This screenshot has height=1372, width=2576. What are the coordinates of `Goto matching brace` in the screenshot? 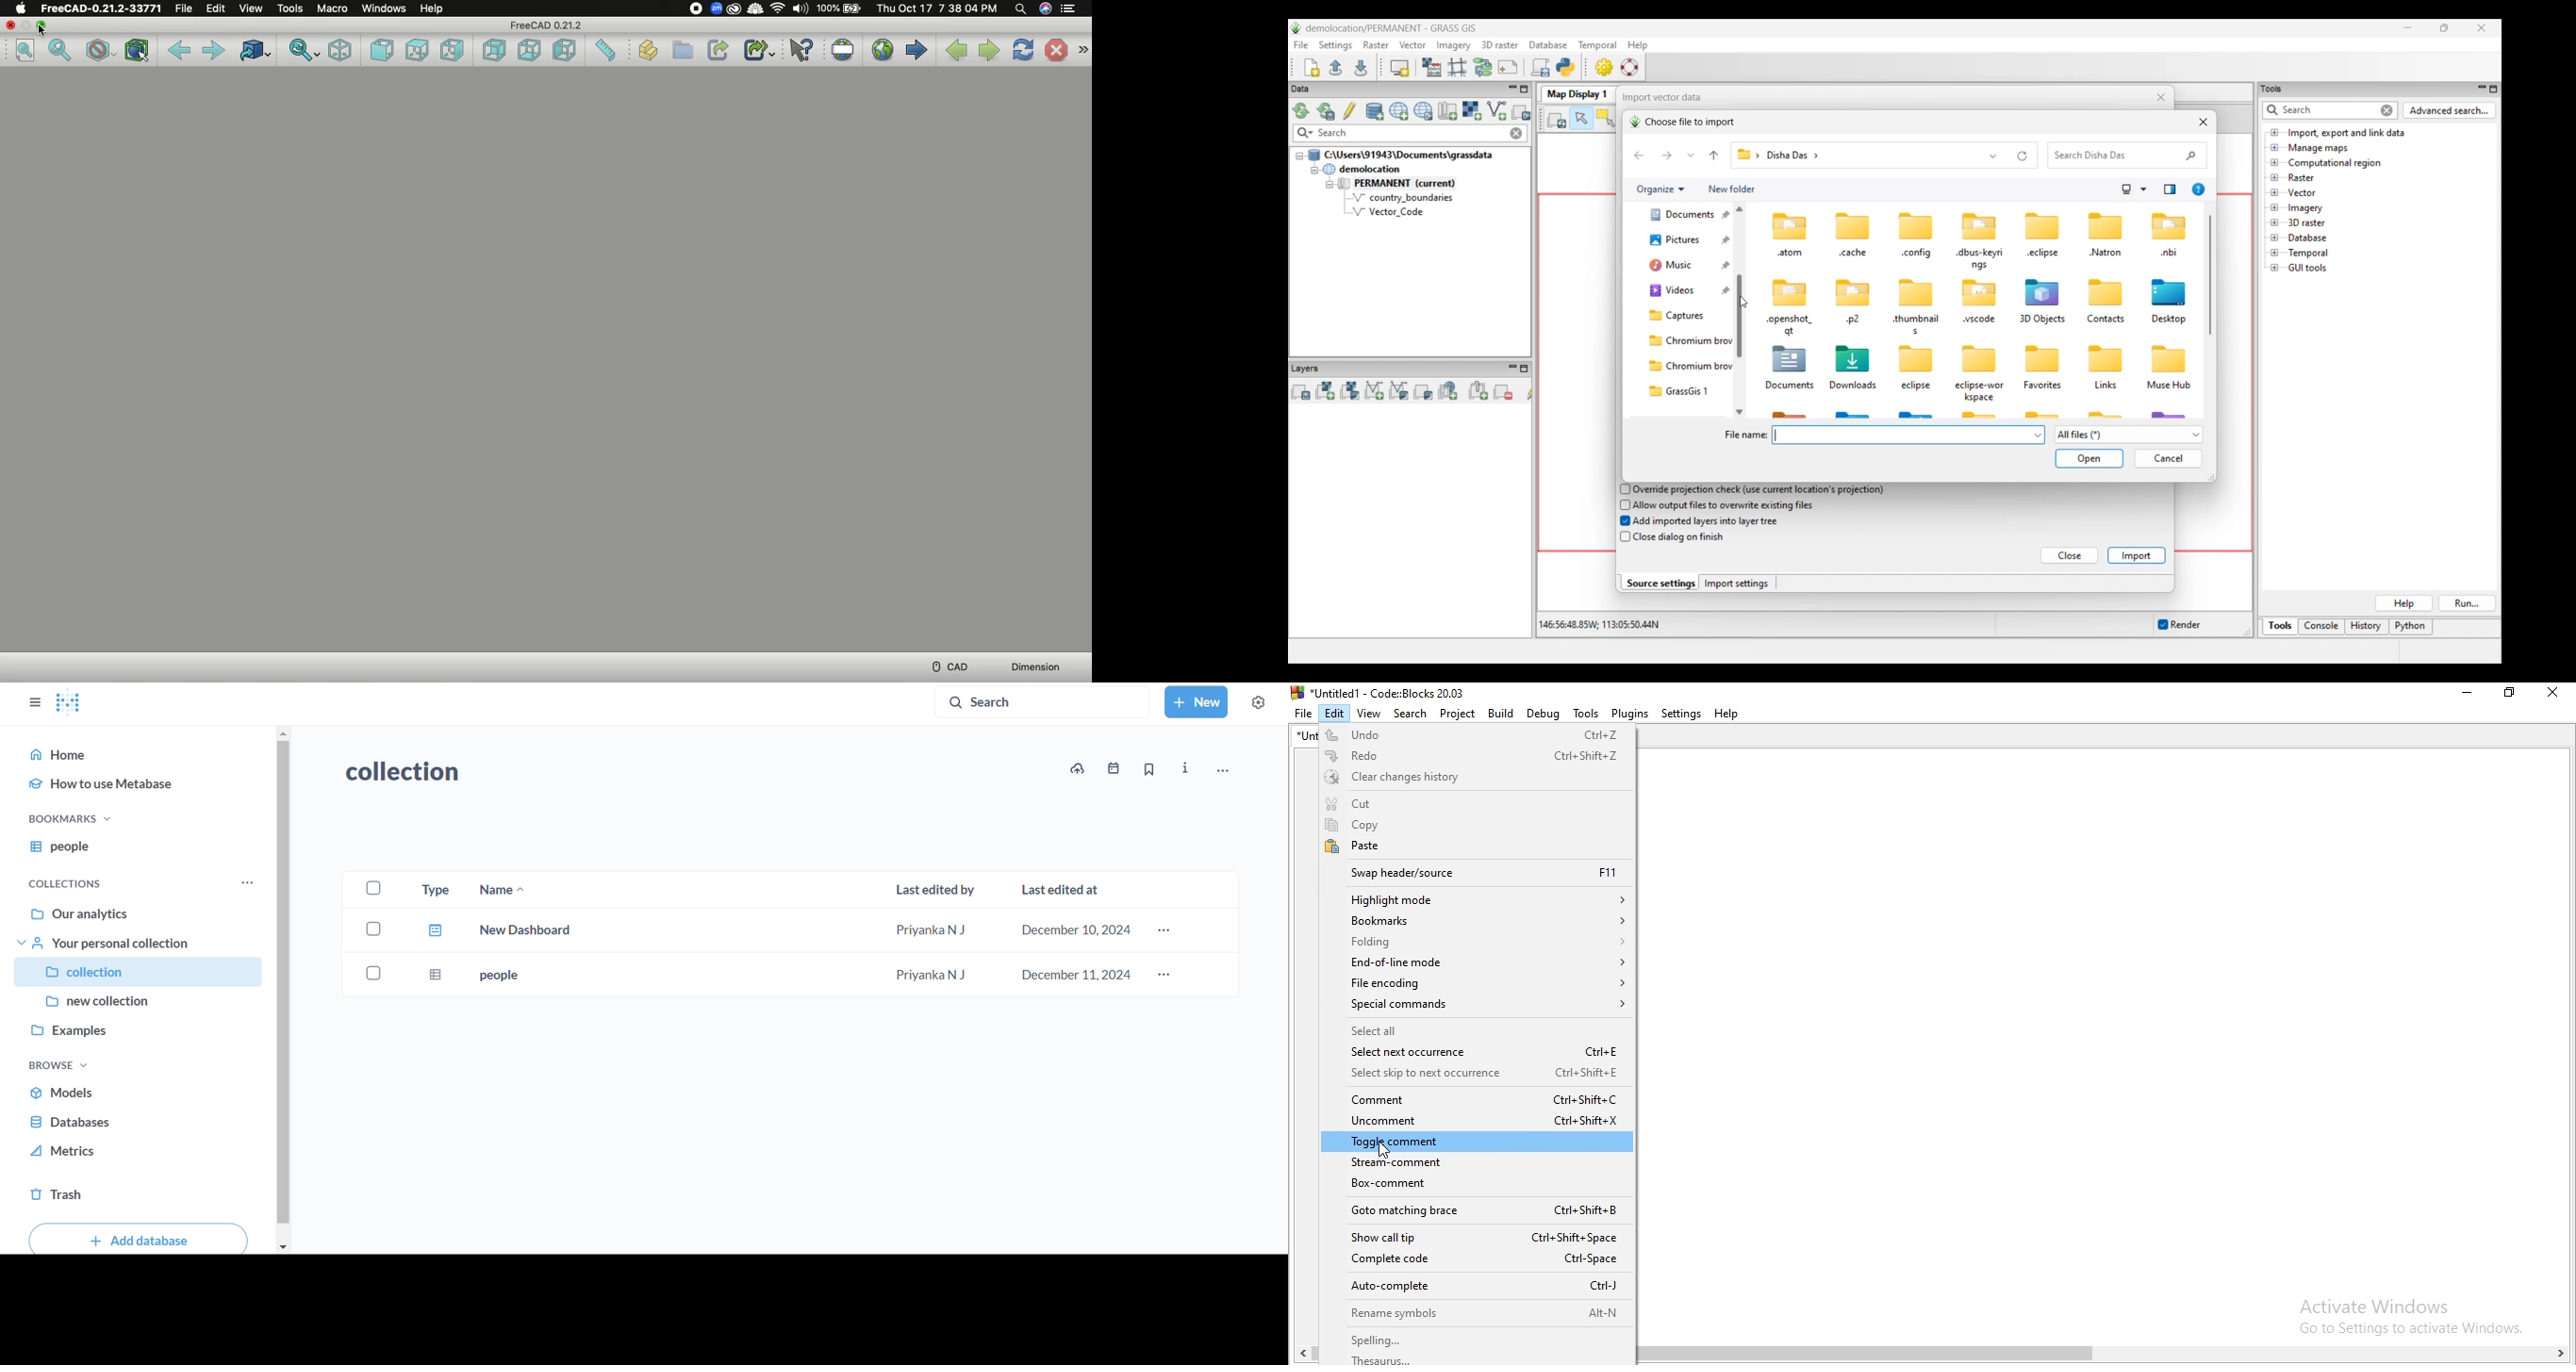 It's located at (1481, 1212).